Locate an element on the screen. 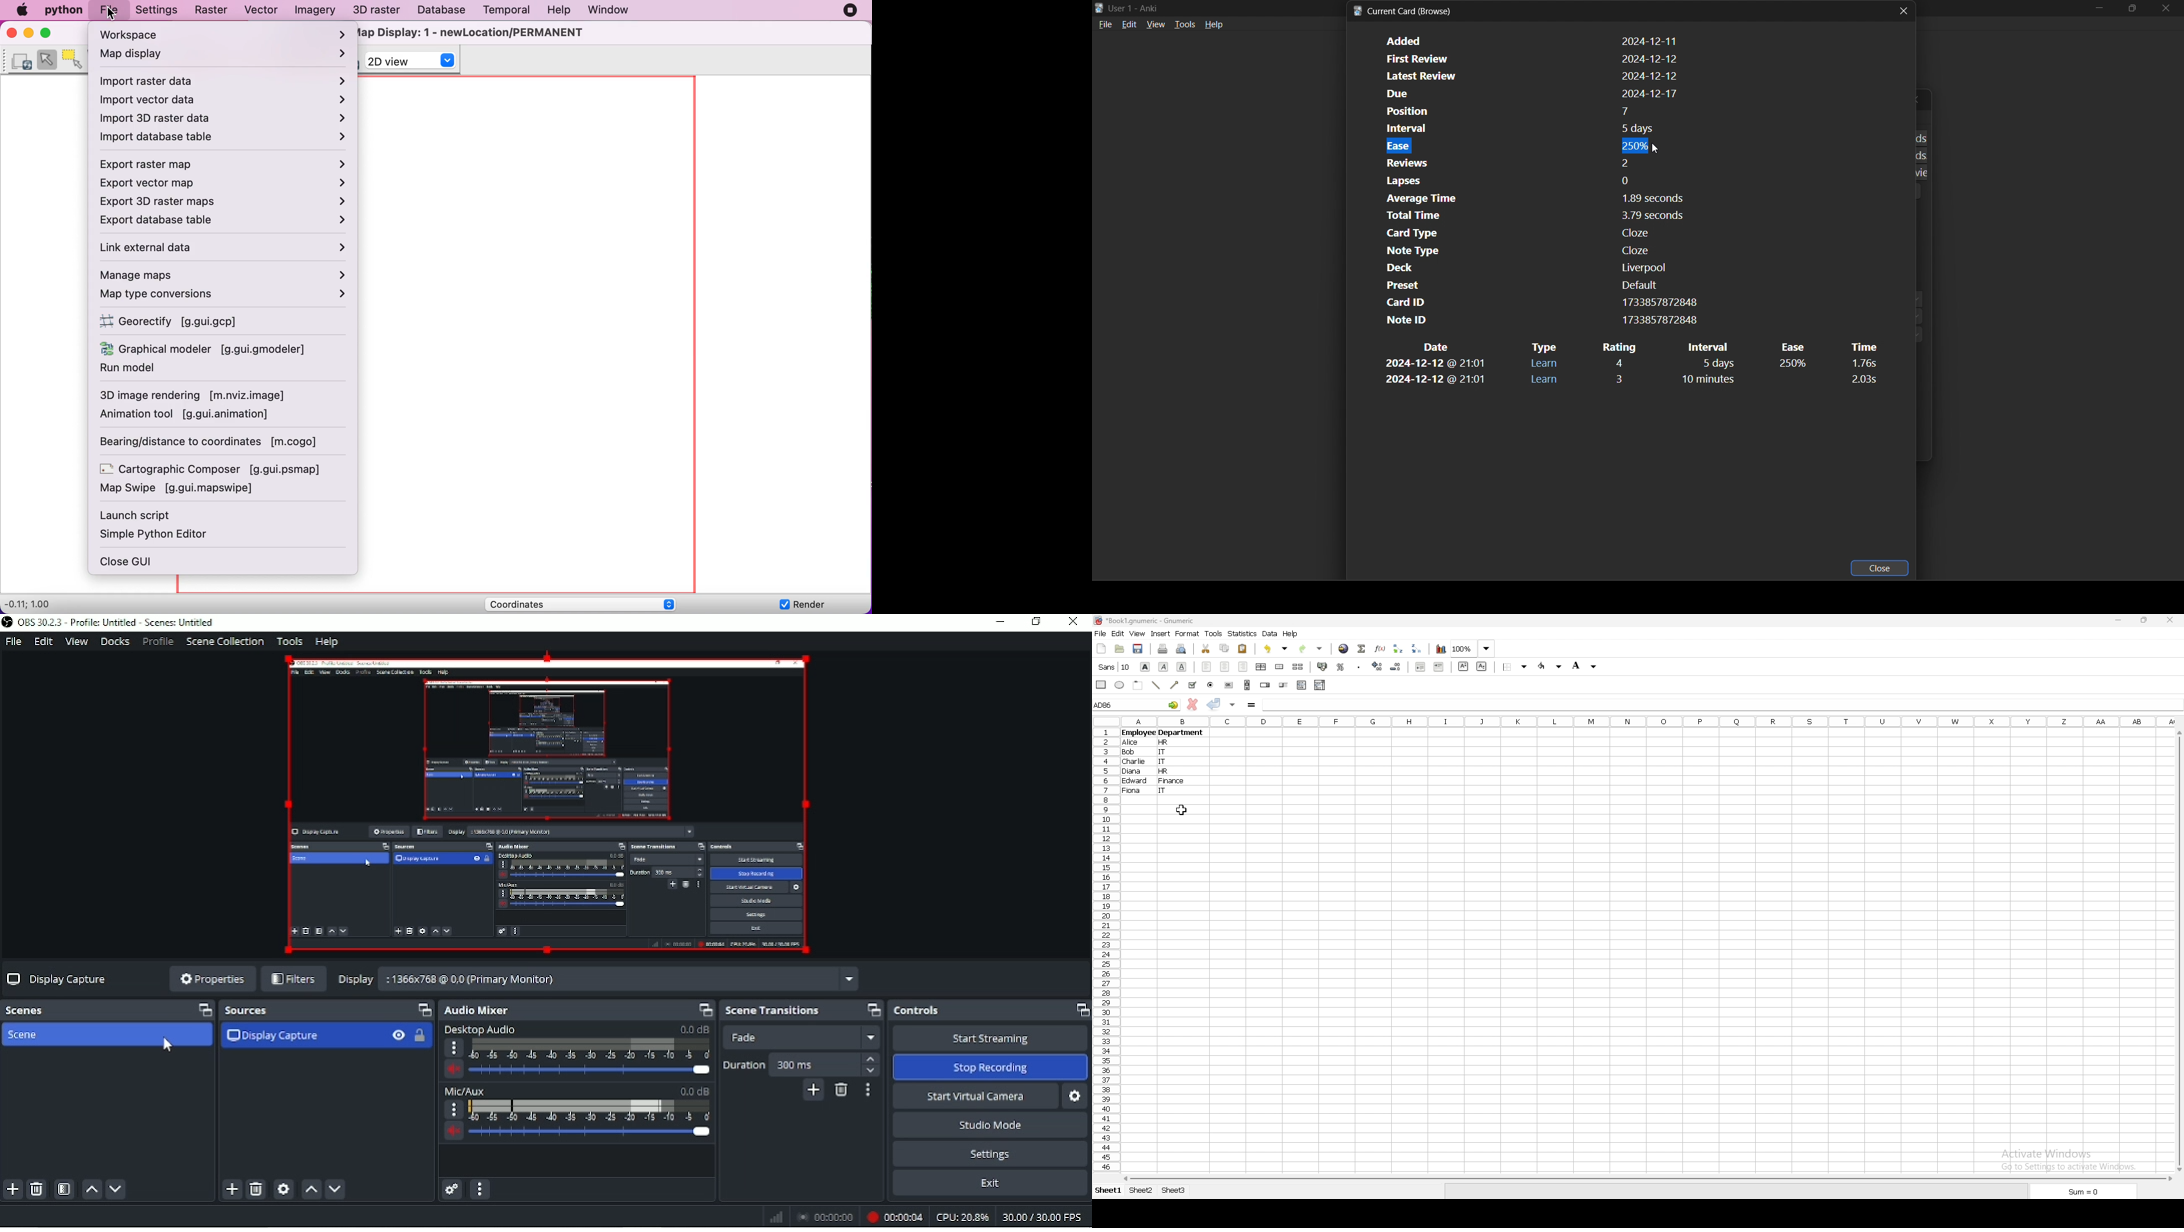  Properties is located at coordinates (210, 978).